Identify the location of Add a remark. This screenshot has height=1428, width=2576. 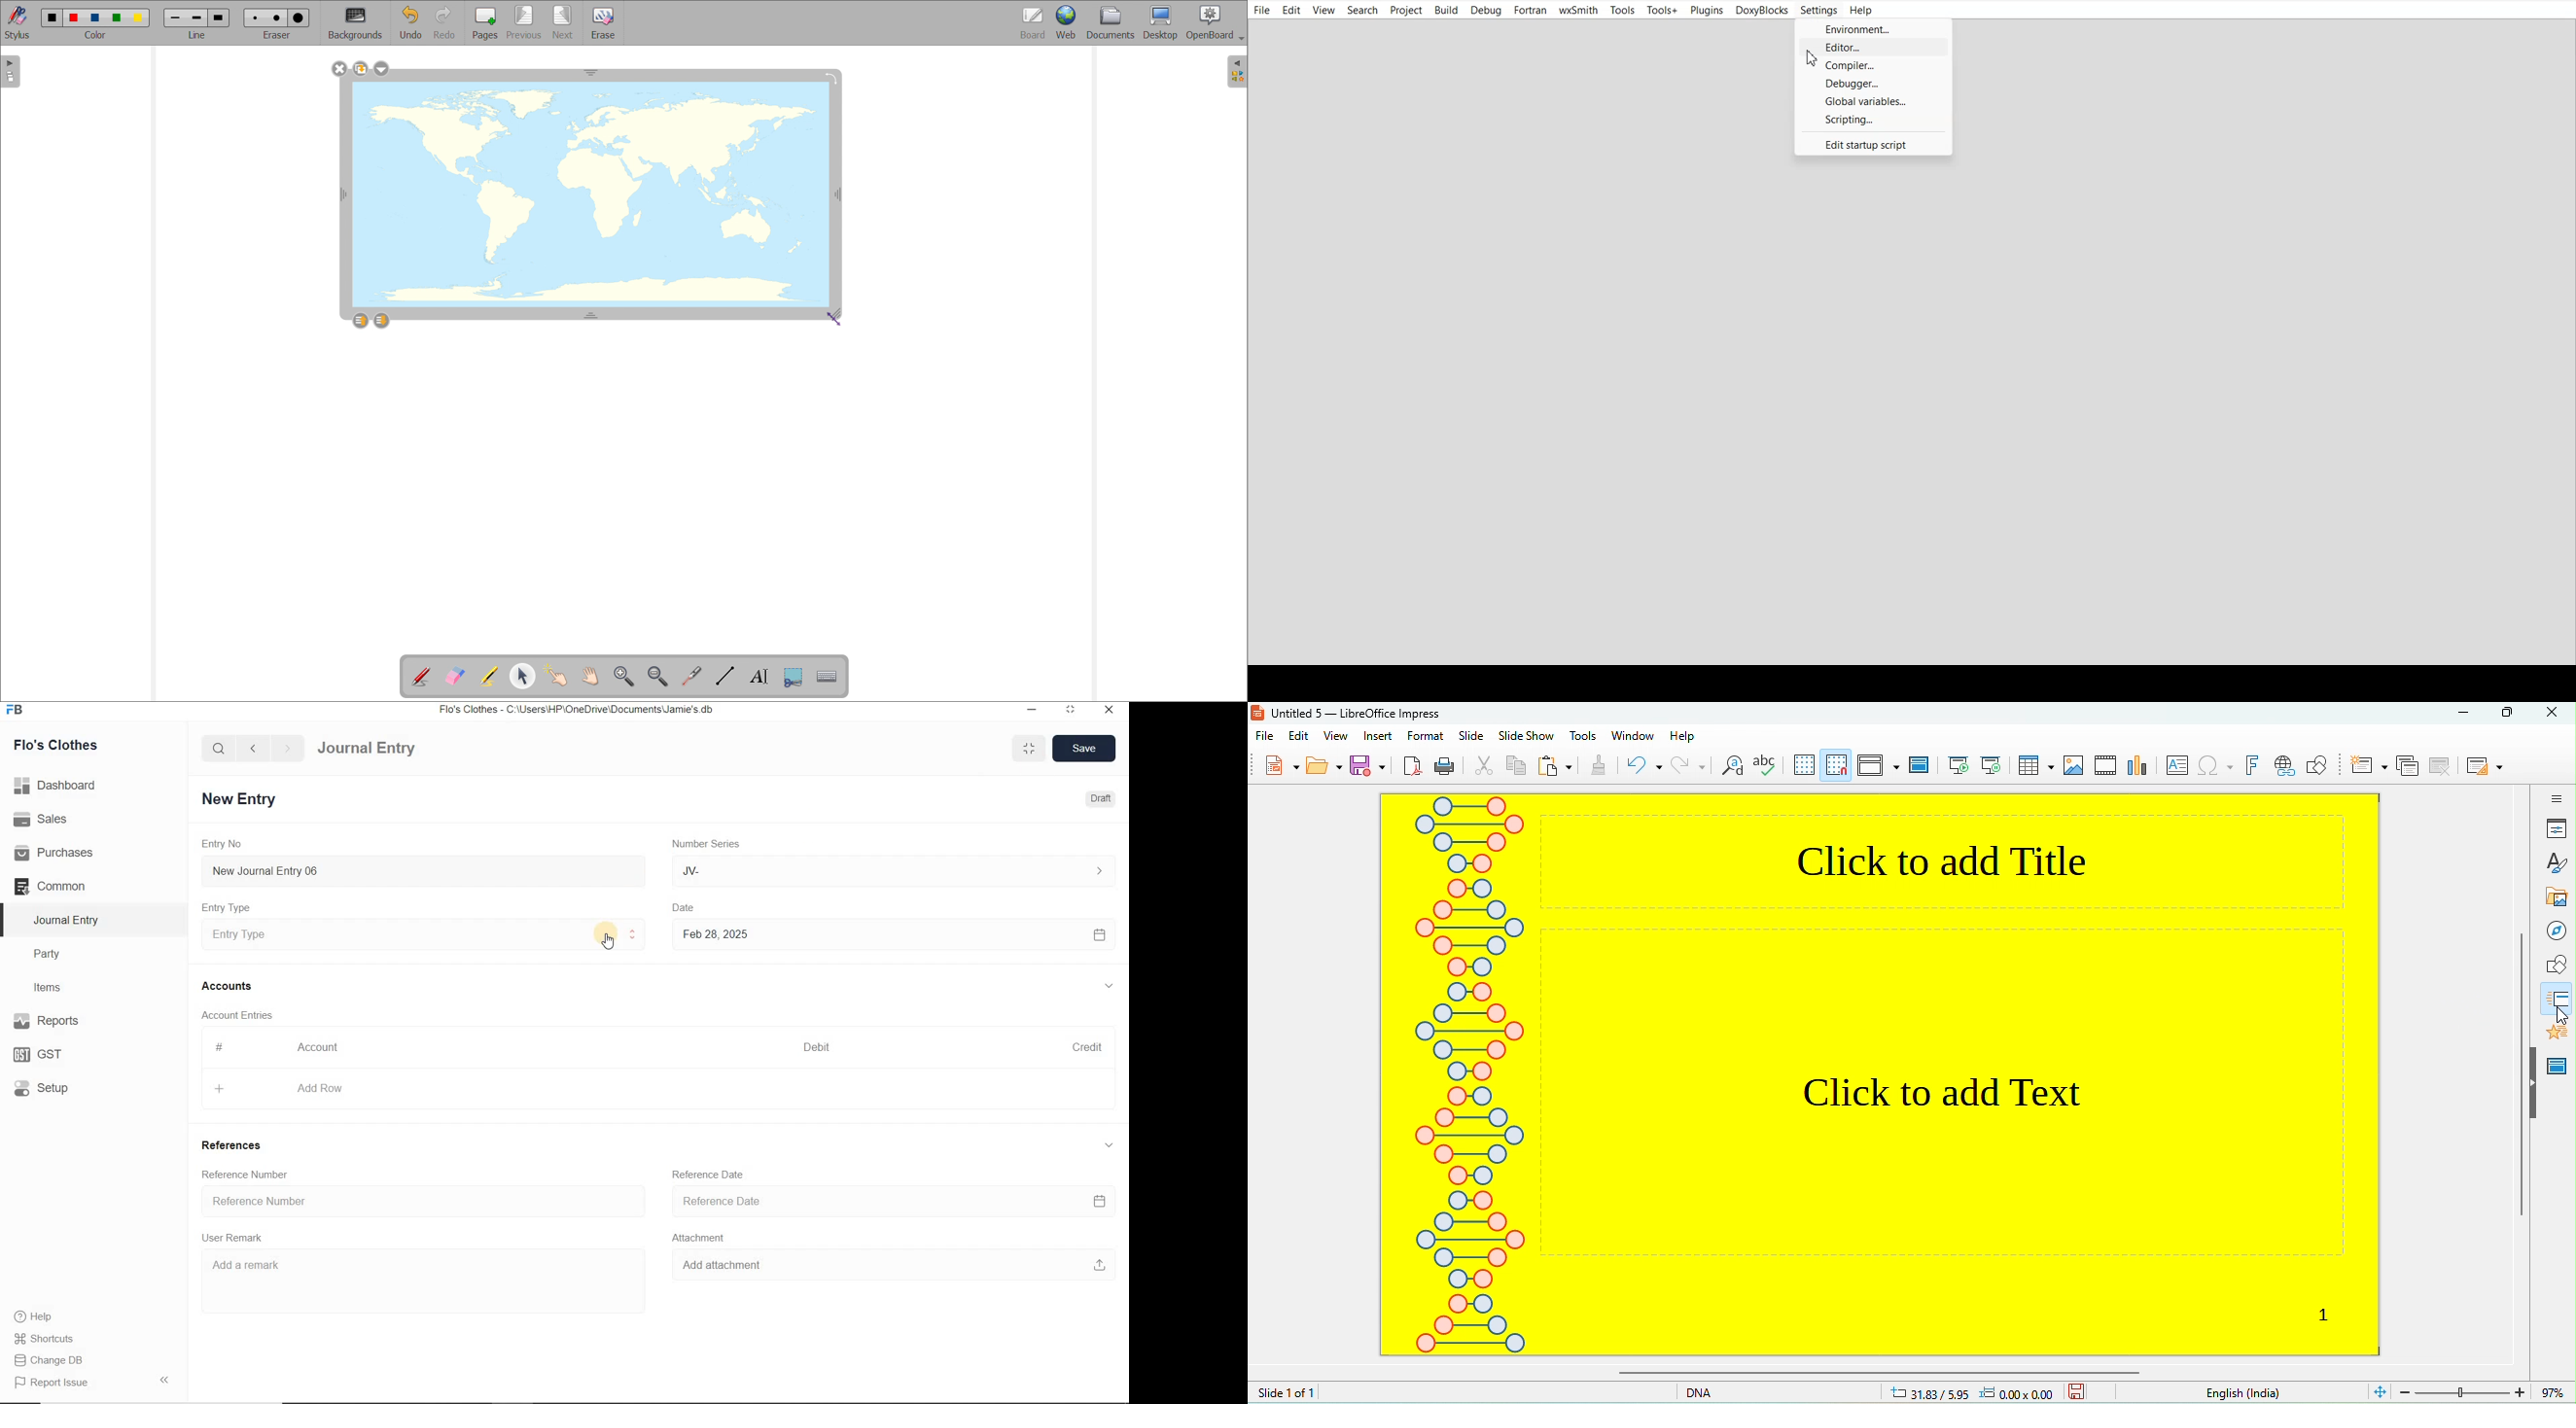
(411, 1270).